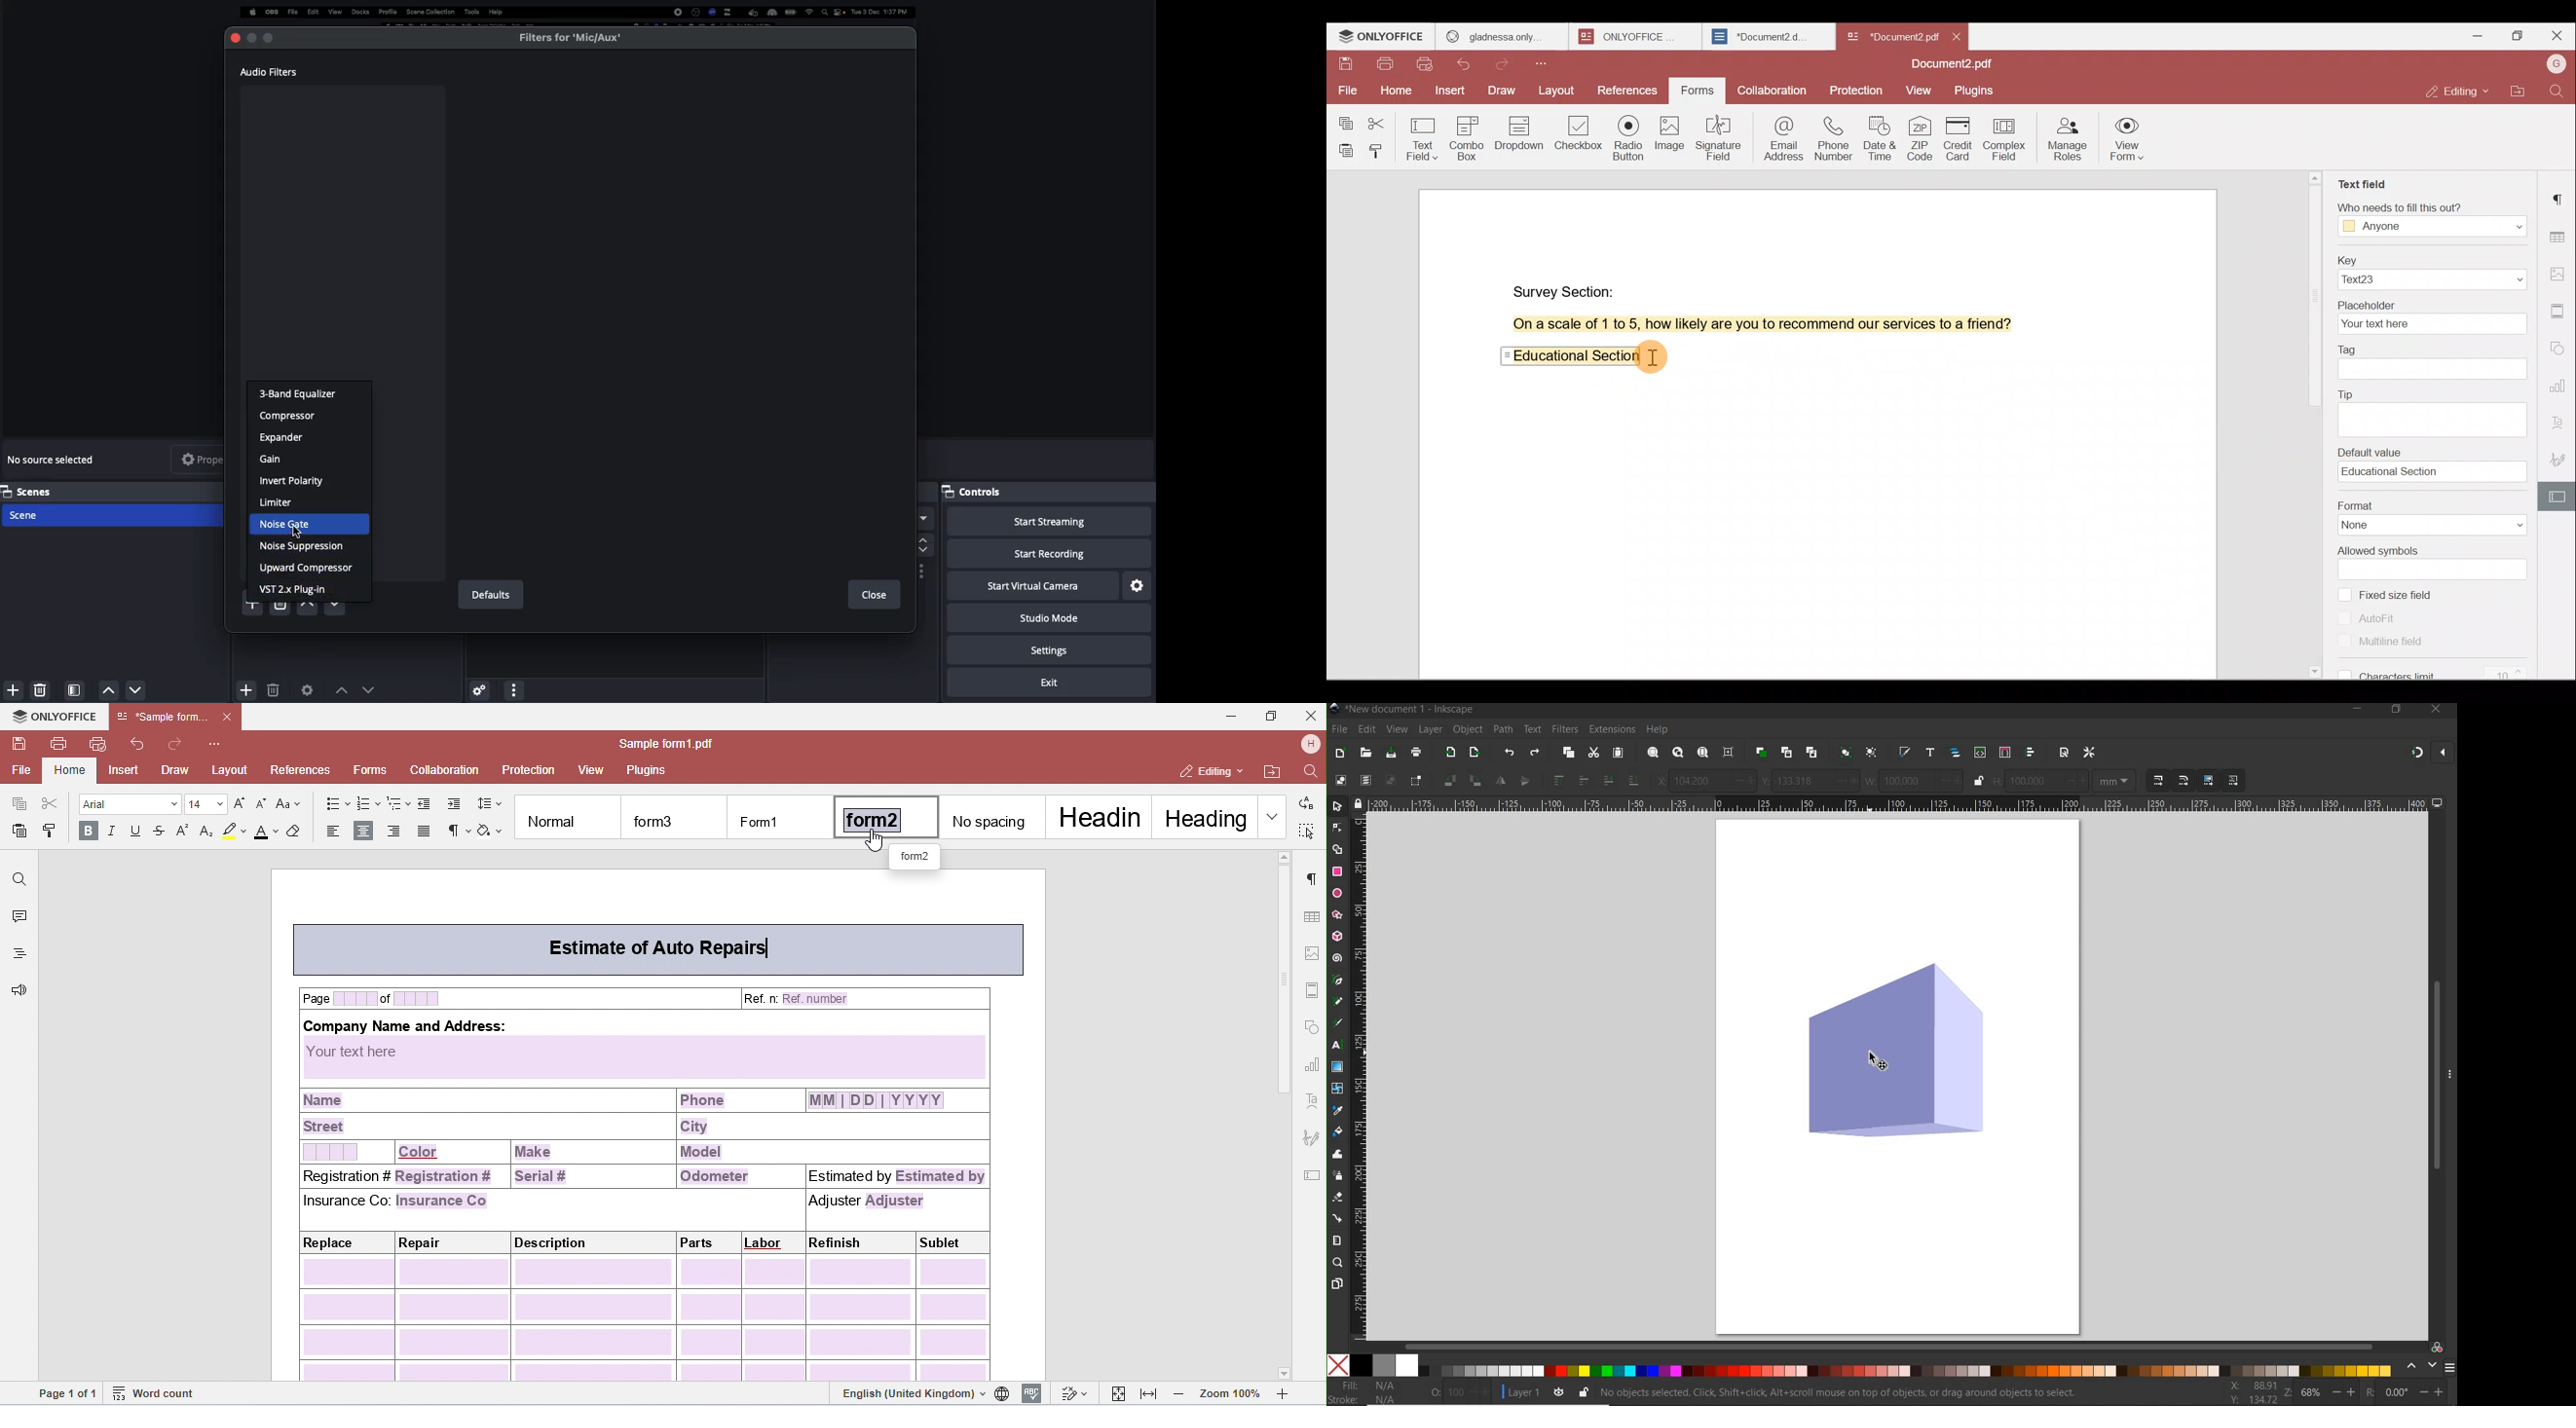 This screenshot has width=2576, height=1428. I want to click on Start streaming, so click(1049, 522).